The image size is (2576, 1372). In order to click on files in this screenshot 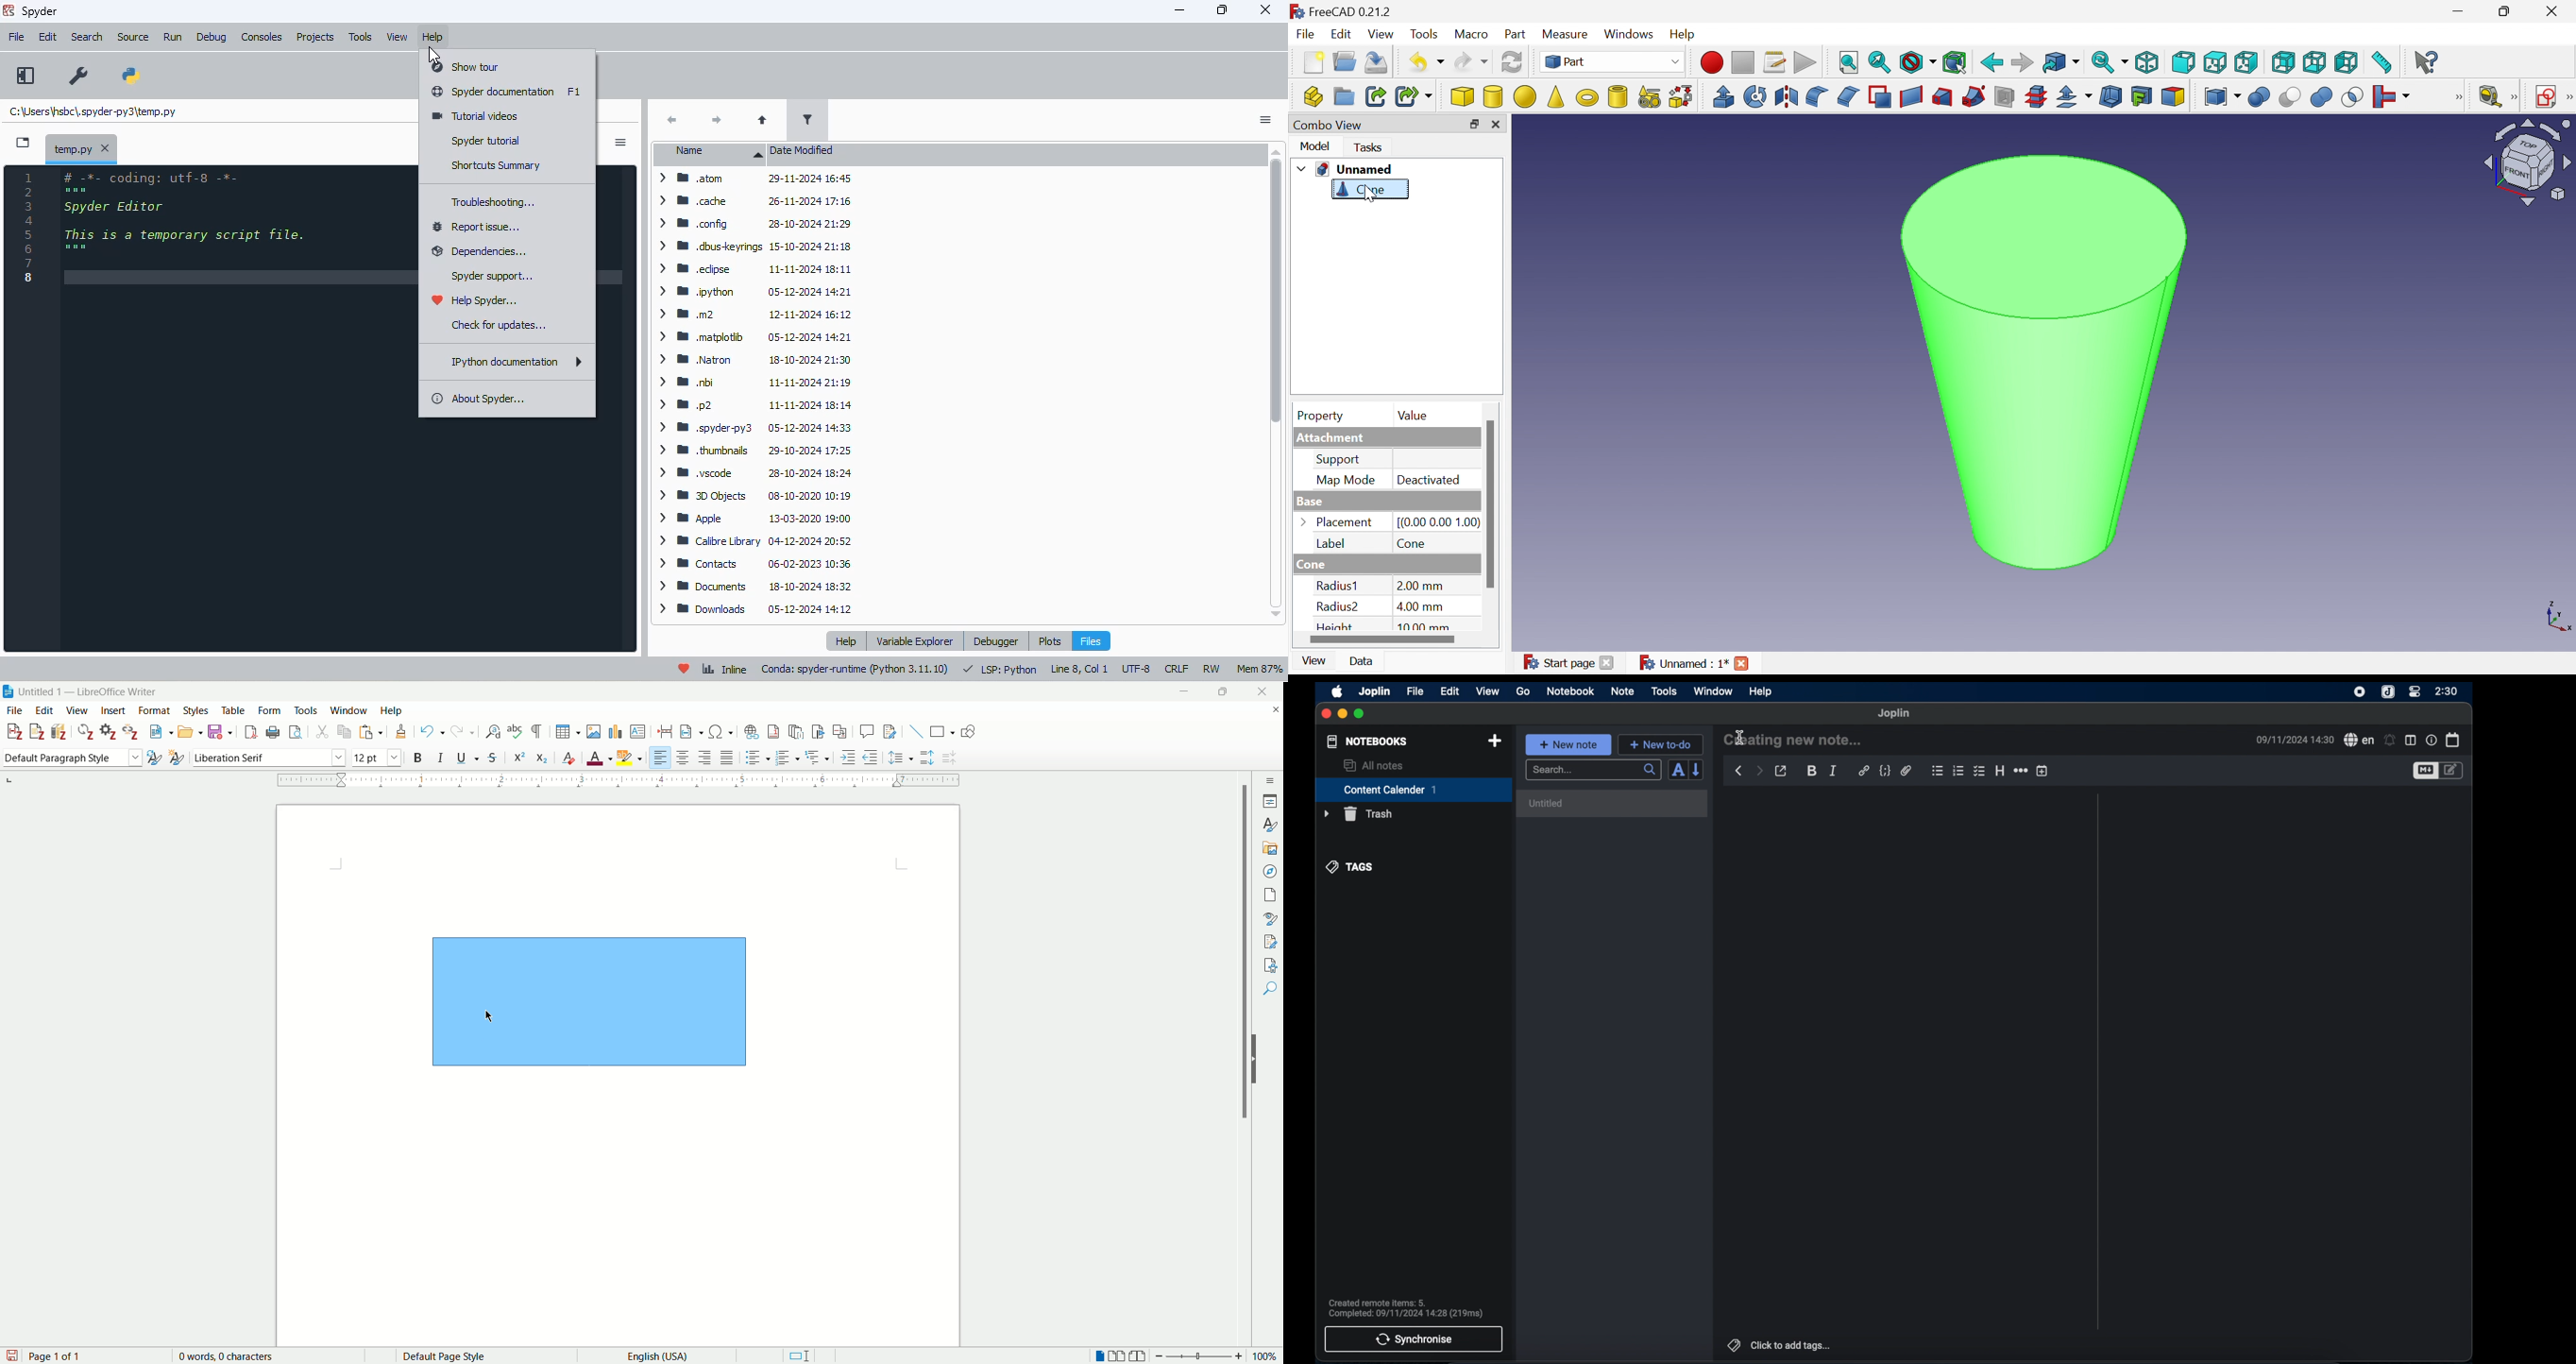, I will do `click(1092, 641)`.